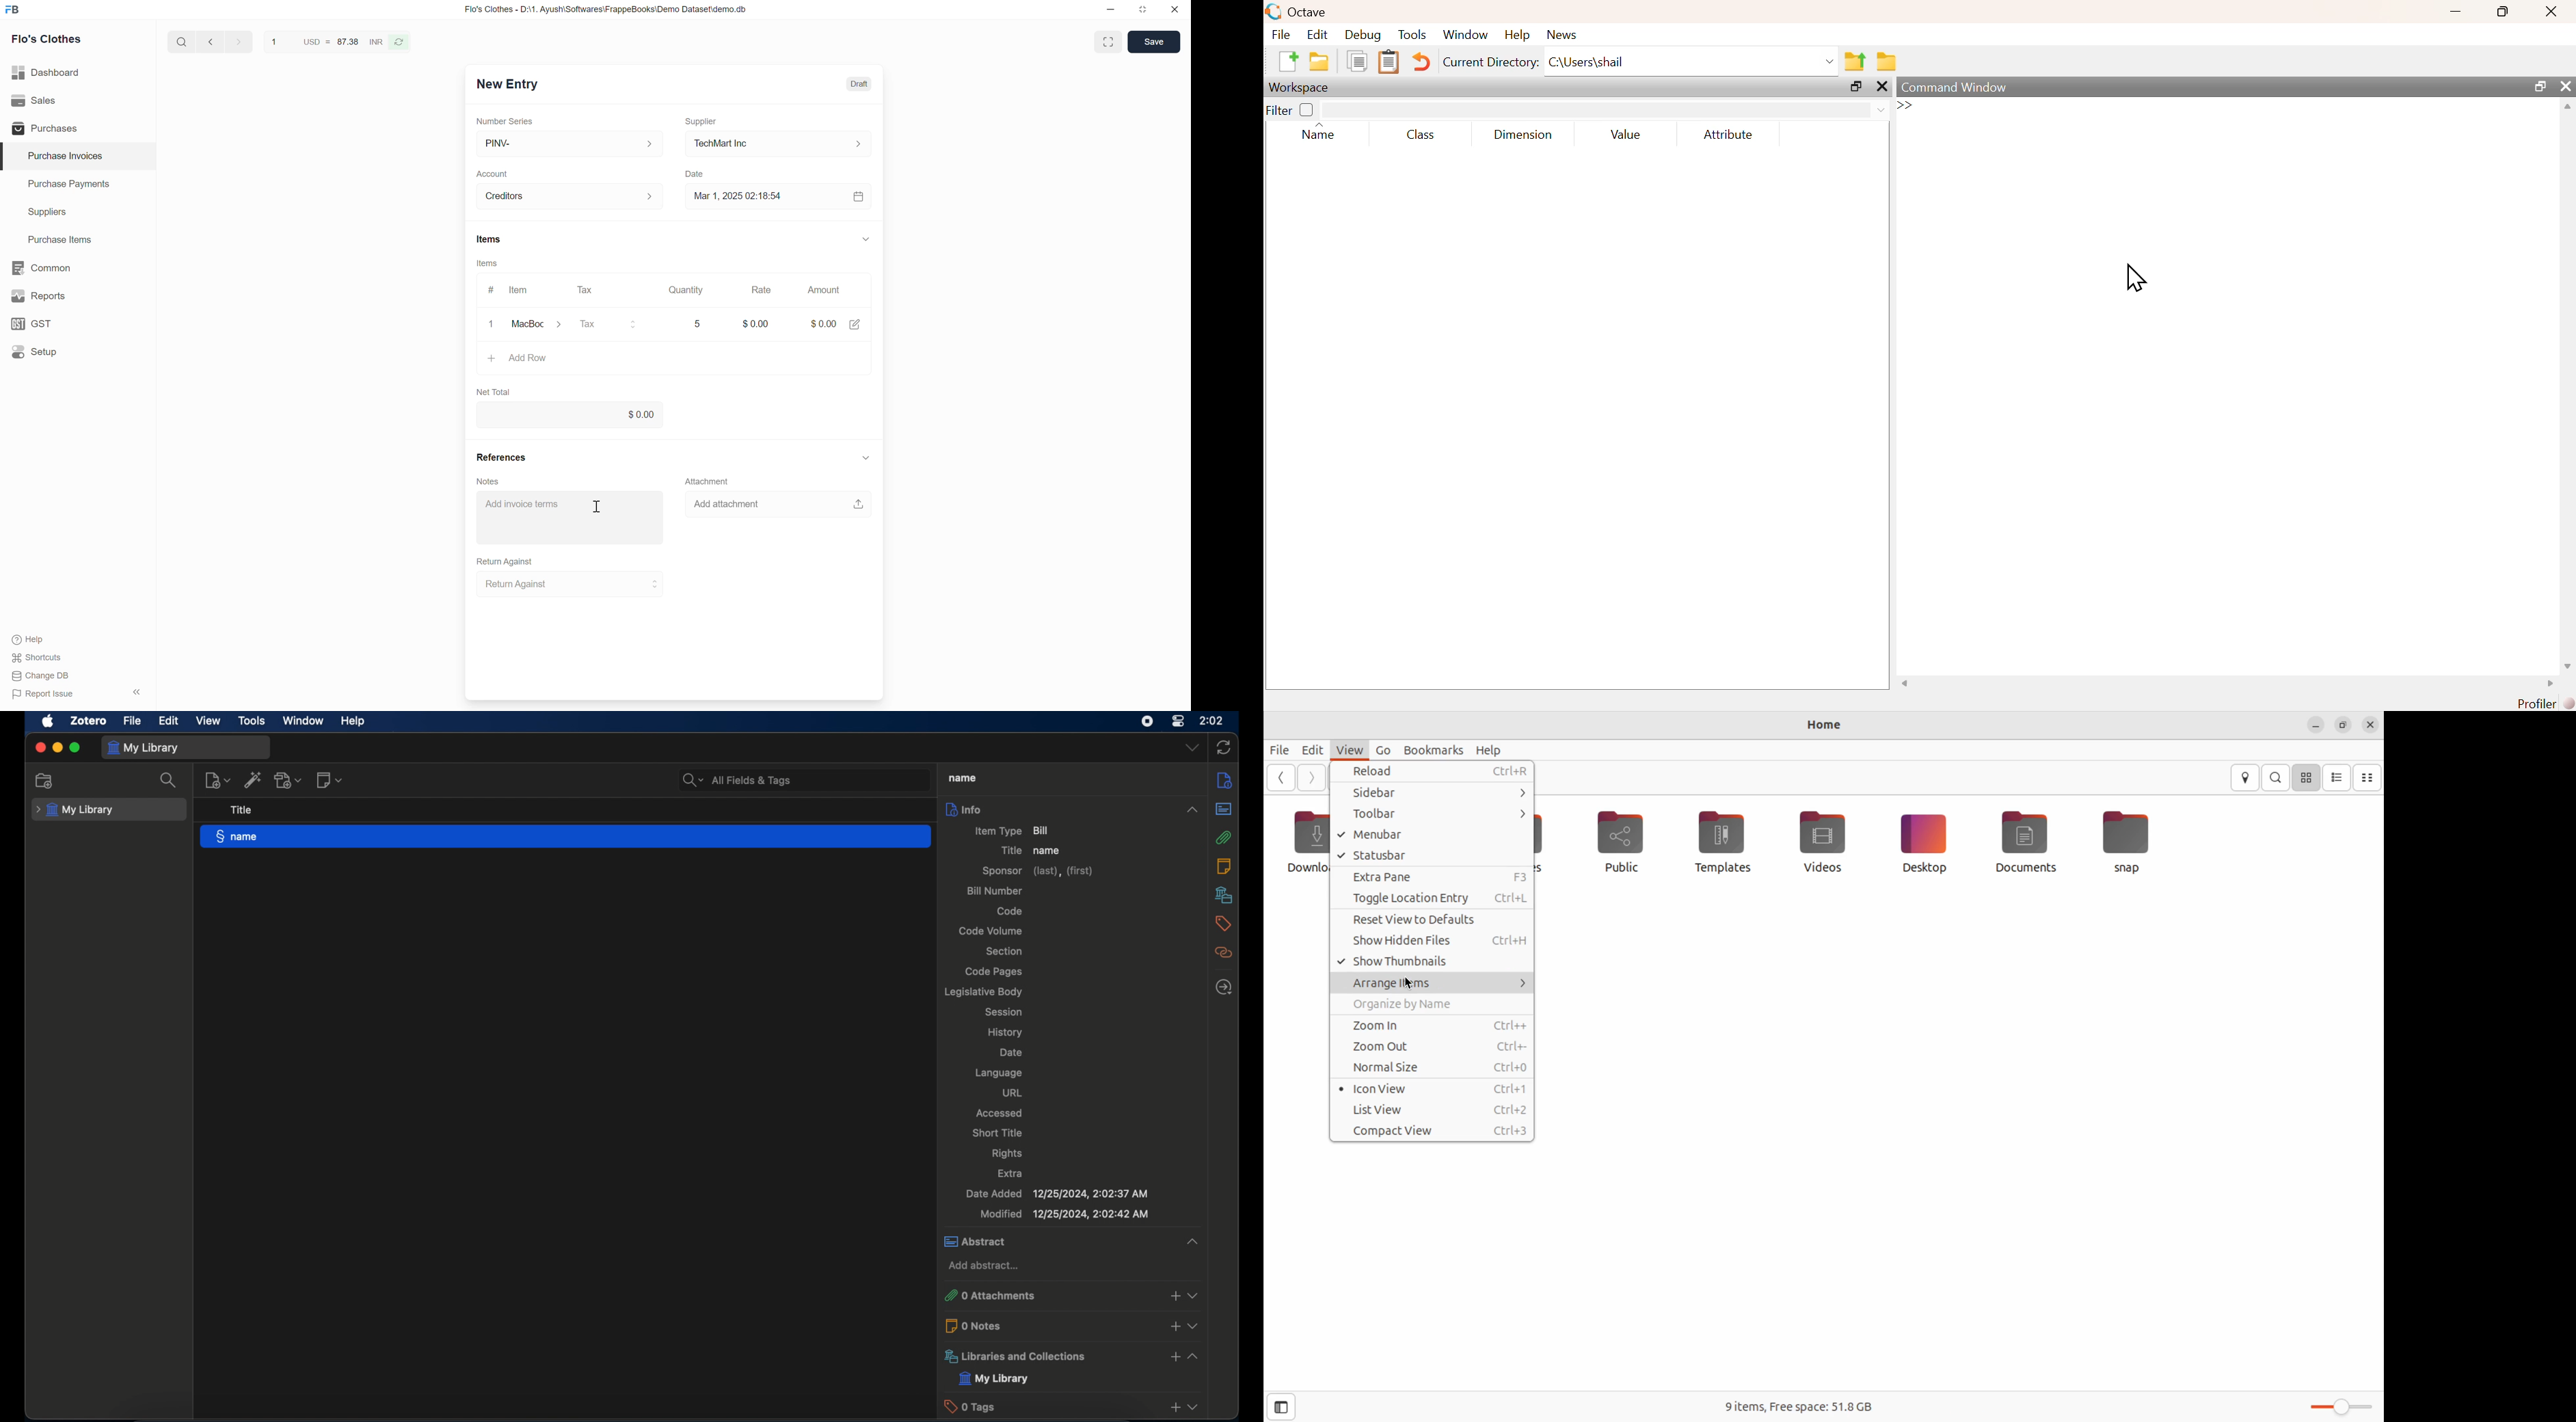 The image size is (2576, 1428). Describe the element at coordinates (999, 1113) in the screenshot. I see `accessed` at that location.